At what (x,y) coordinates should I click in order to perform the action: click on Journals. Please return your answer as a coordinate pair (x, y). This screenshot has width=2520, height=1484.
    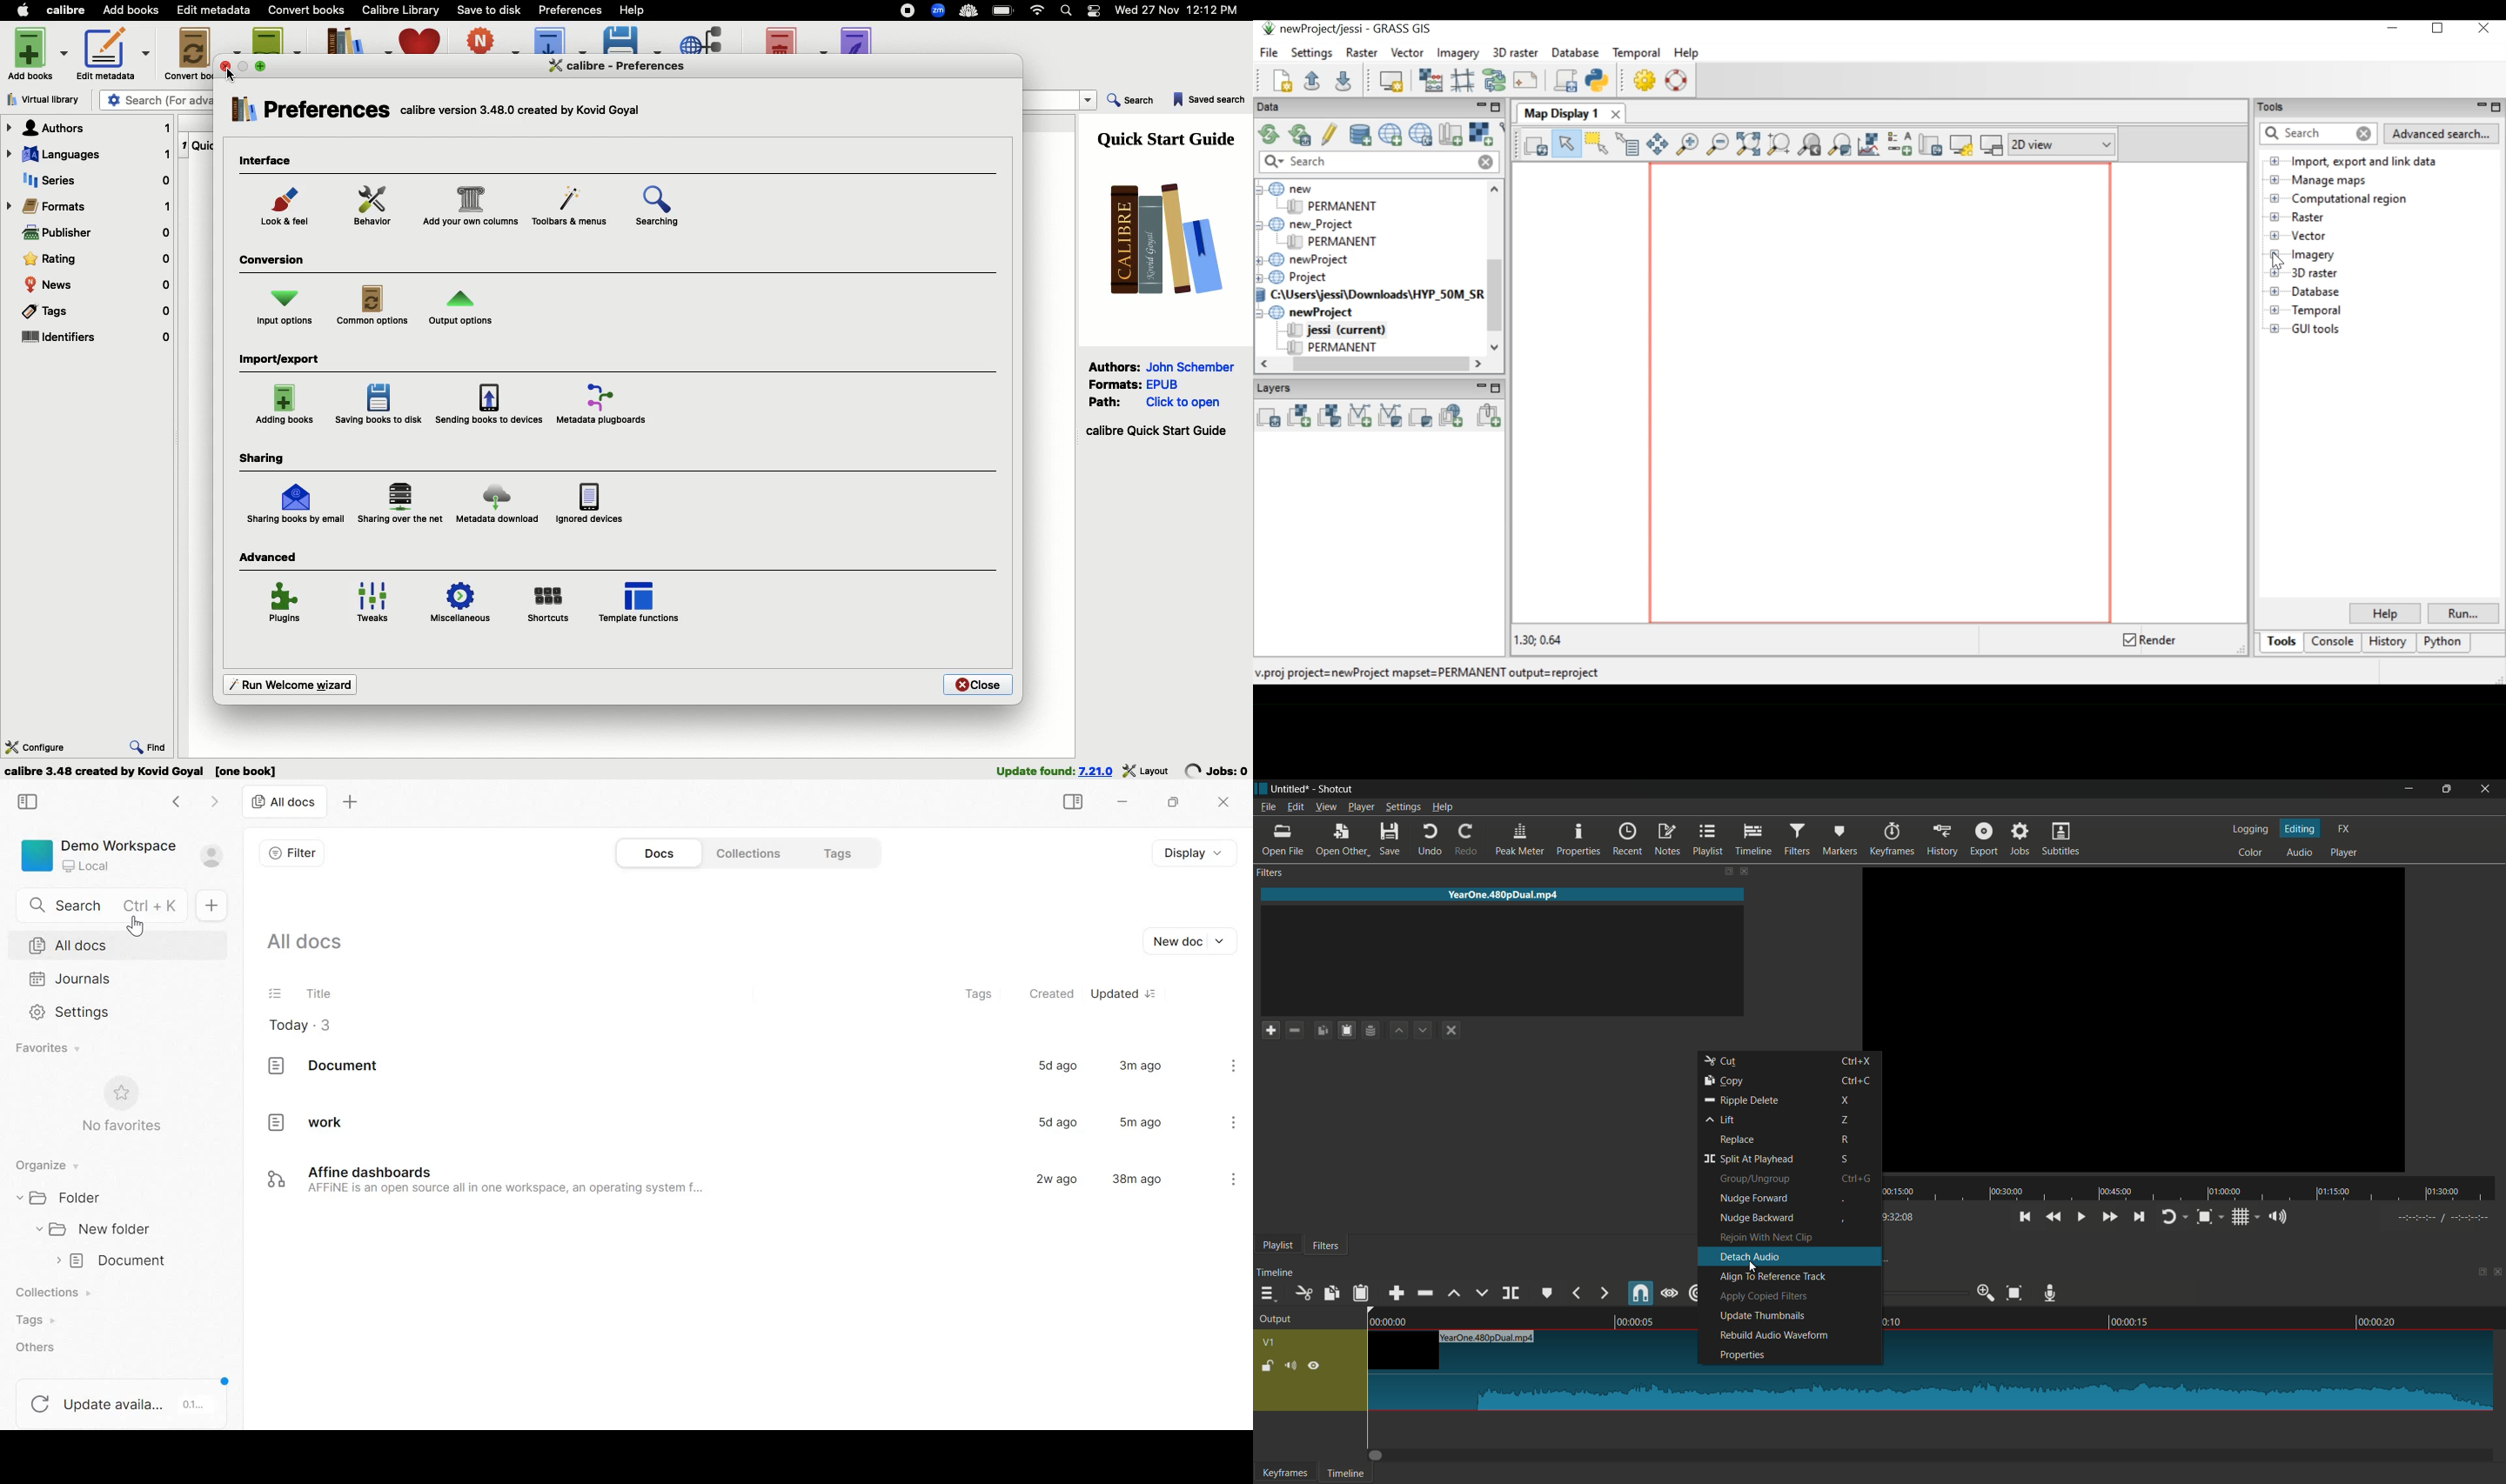
    Looking at the image, I should click on (70, 978).